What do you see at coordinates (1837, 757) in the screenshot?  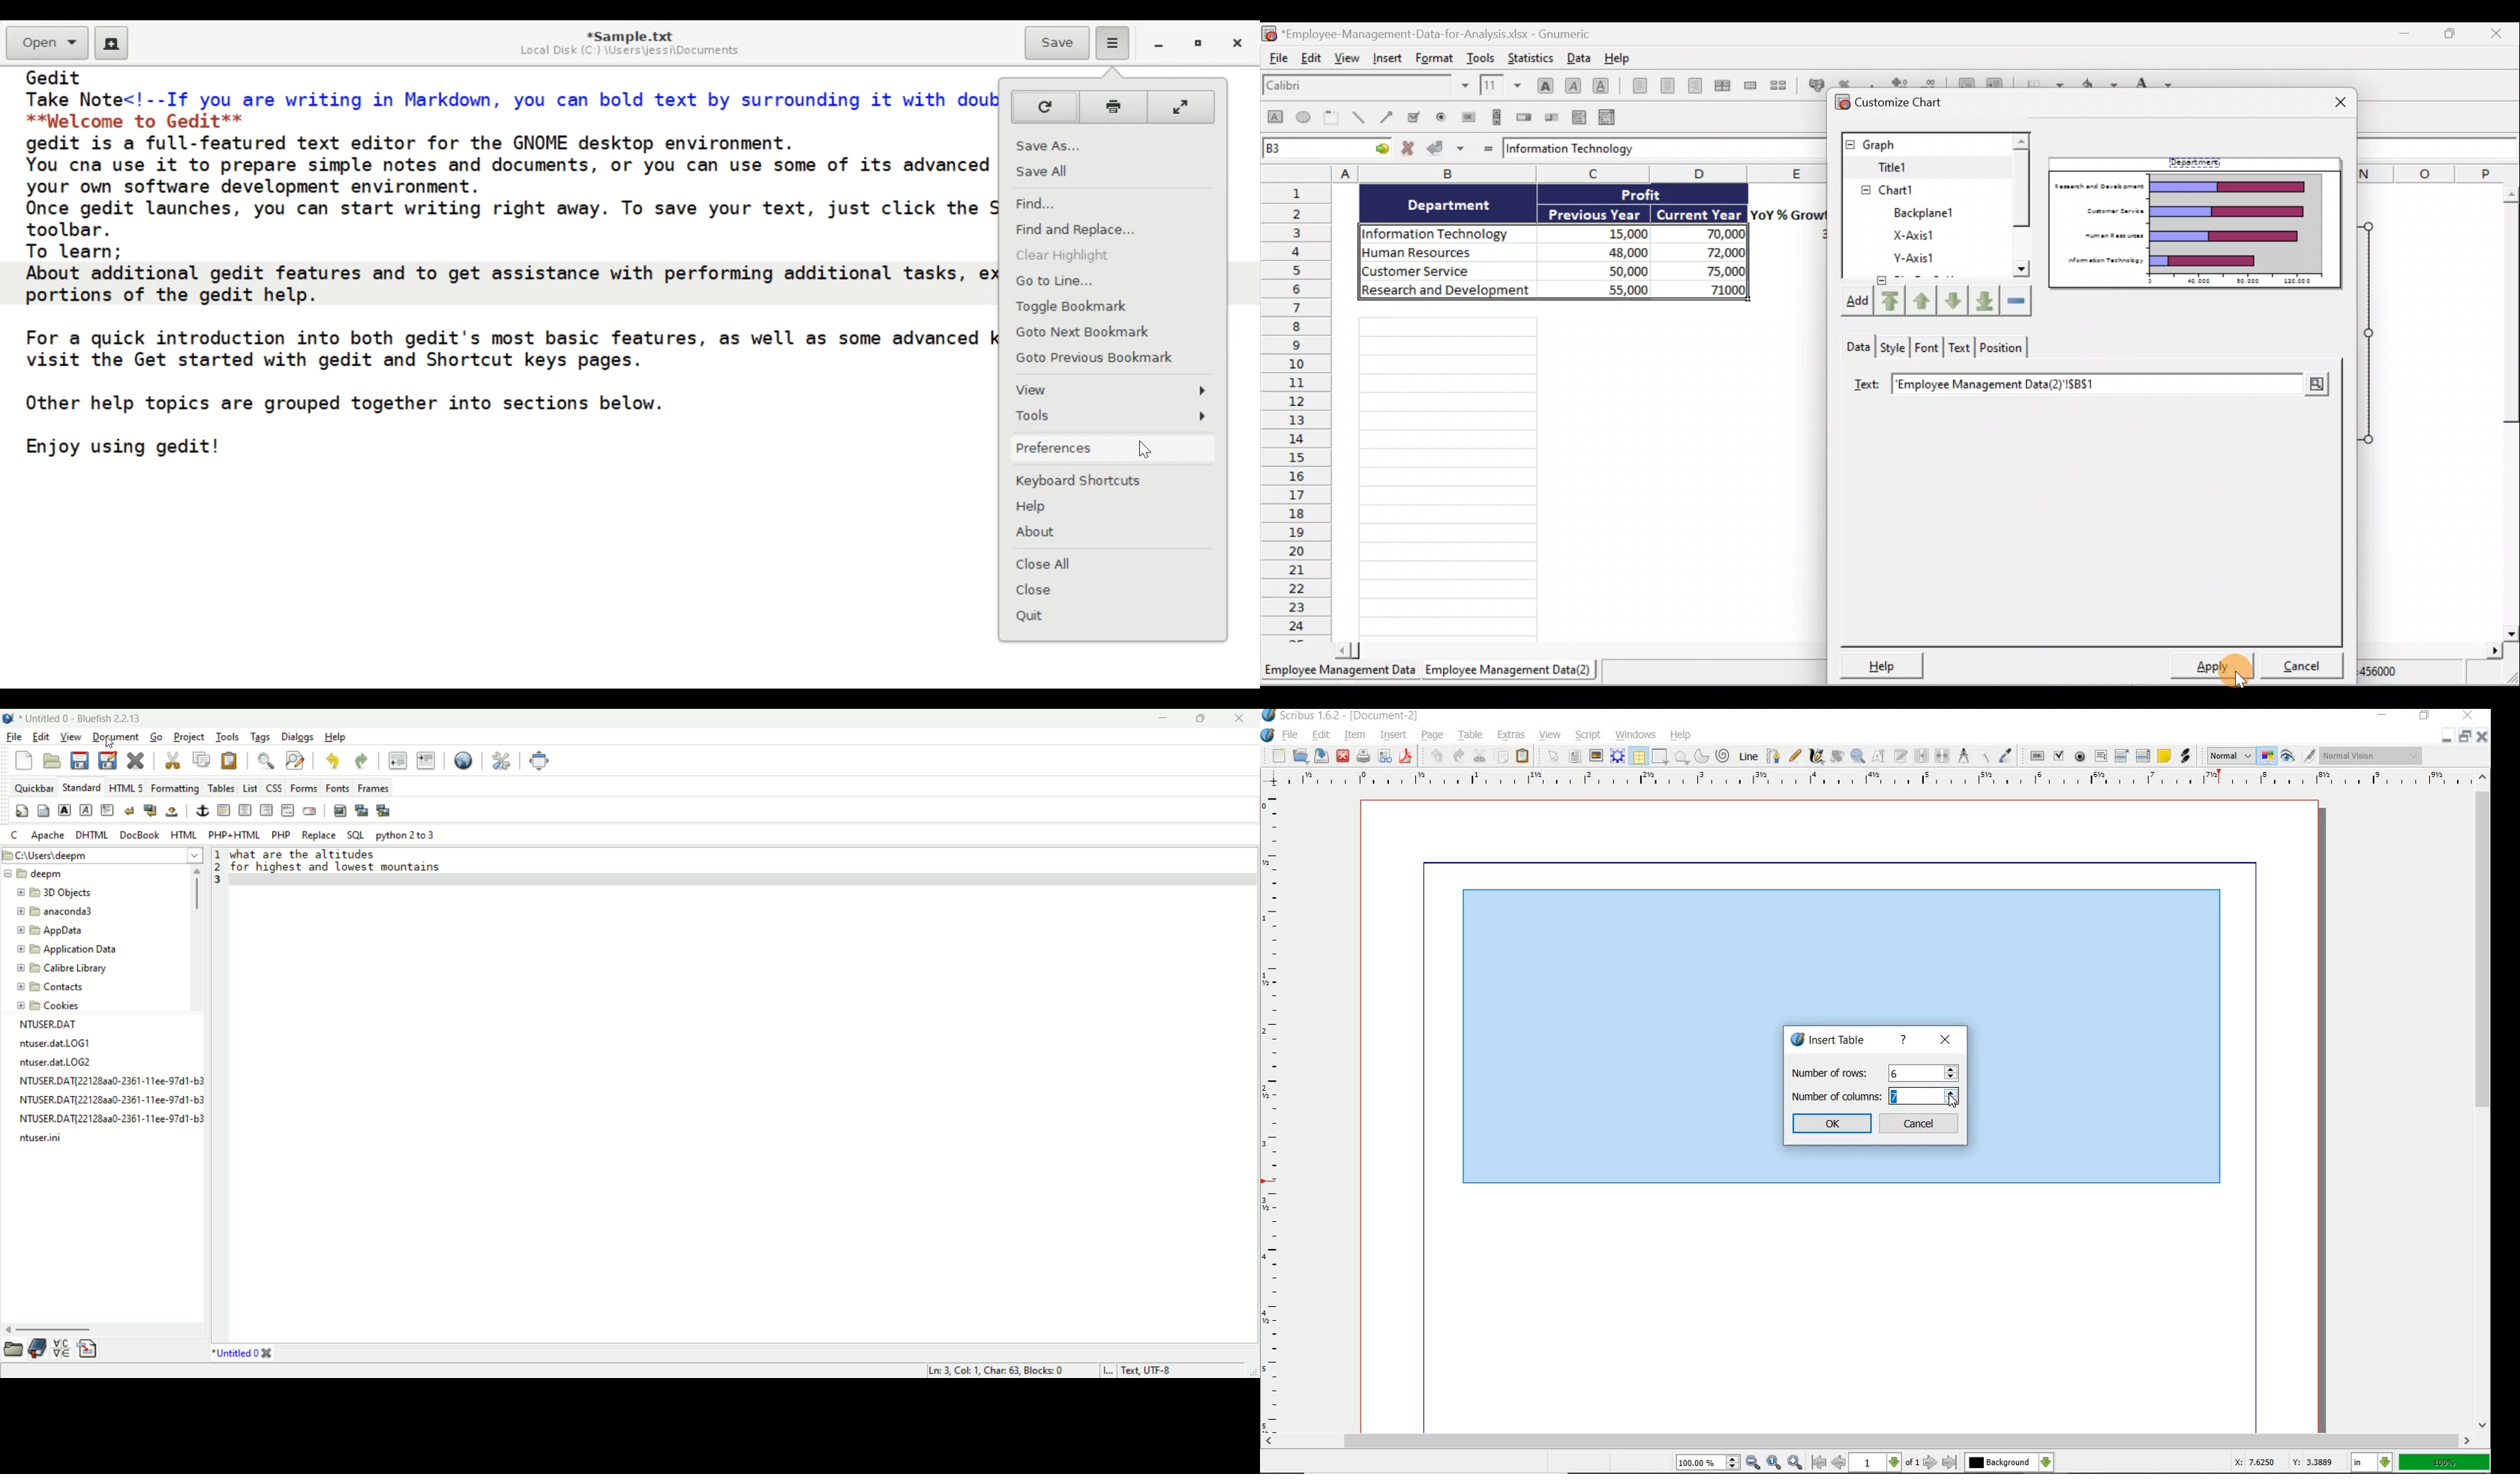 I see `rotate item` at bounding box center [1837, 757].